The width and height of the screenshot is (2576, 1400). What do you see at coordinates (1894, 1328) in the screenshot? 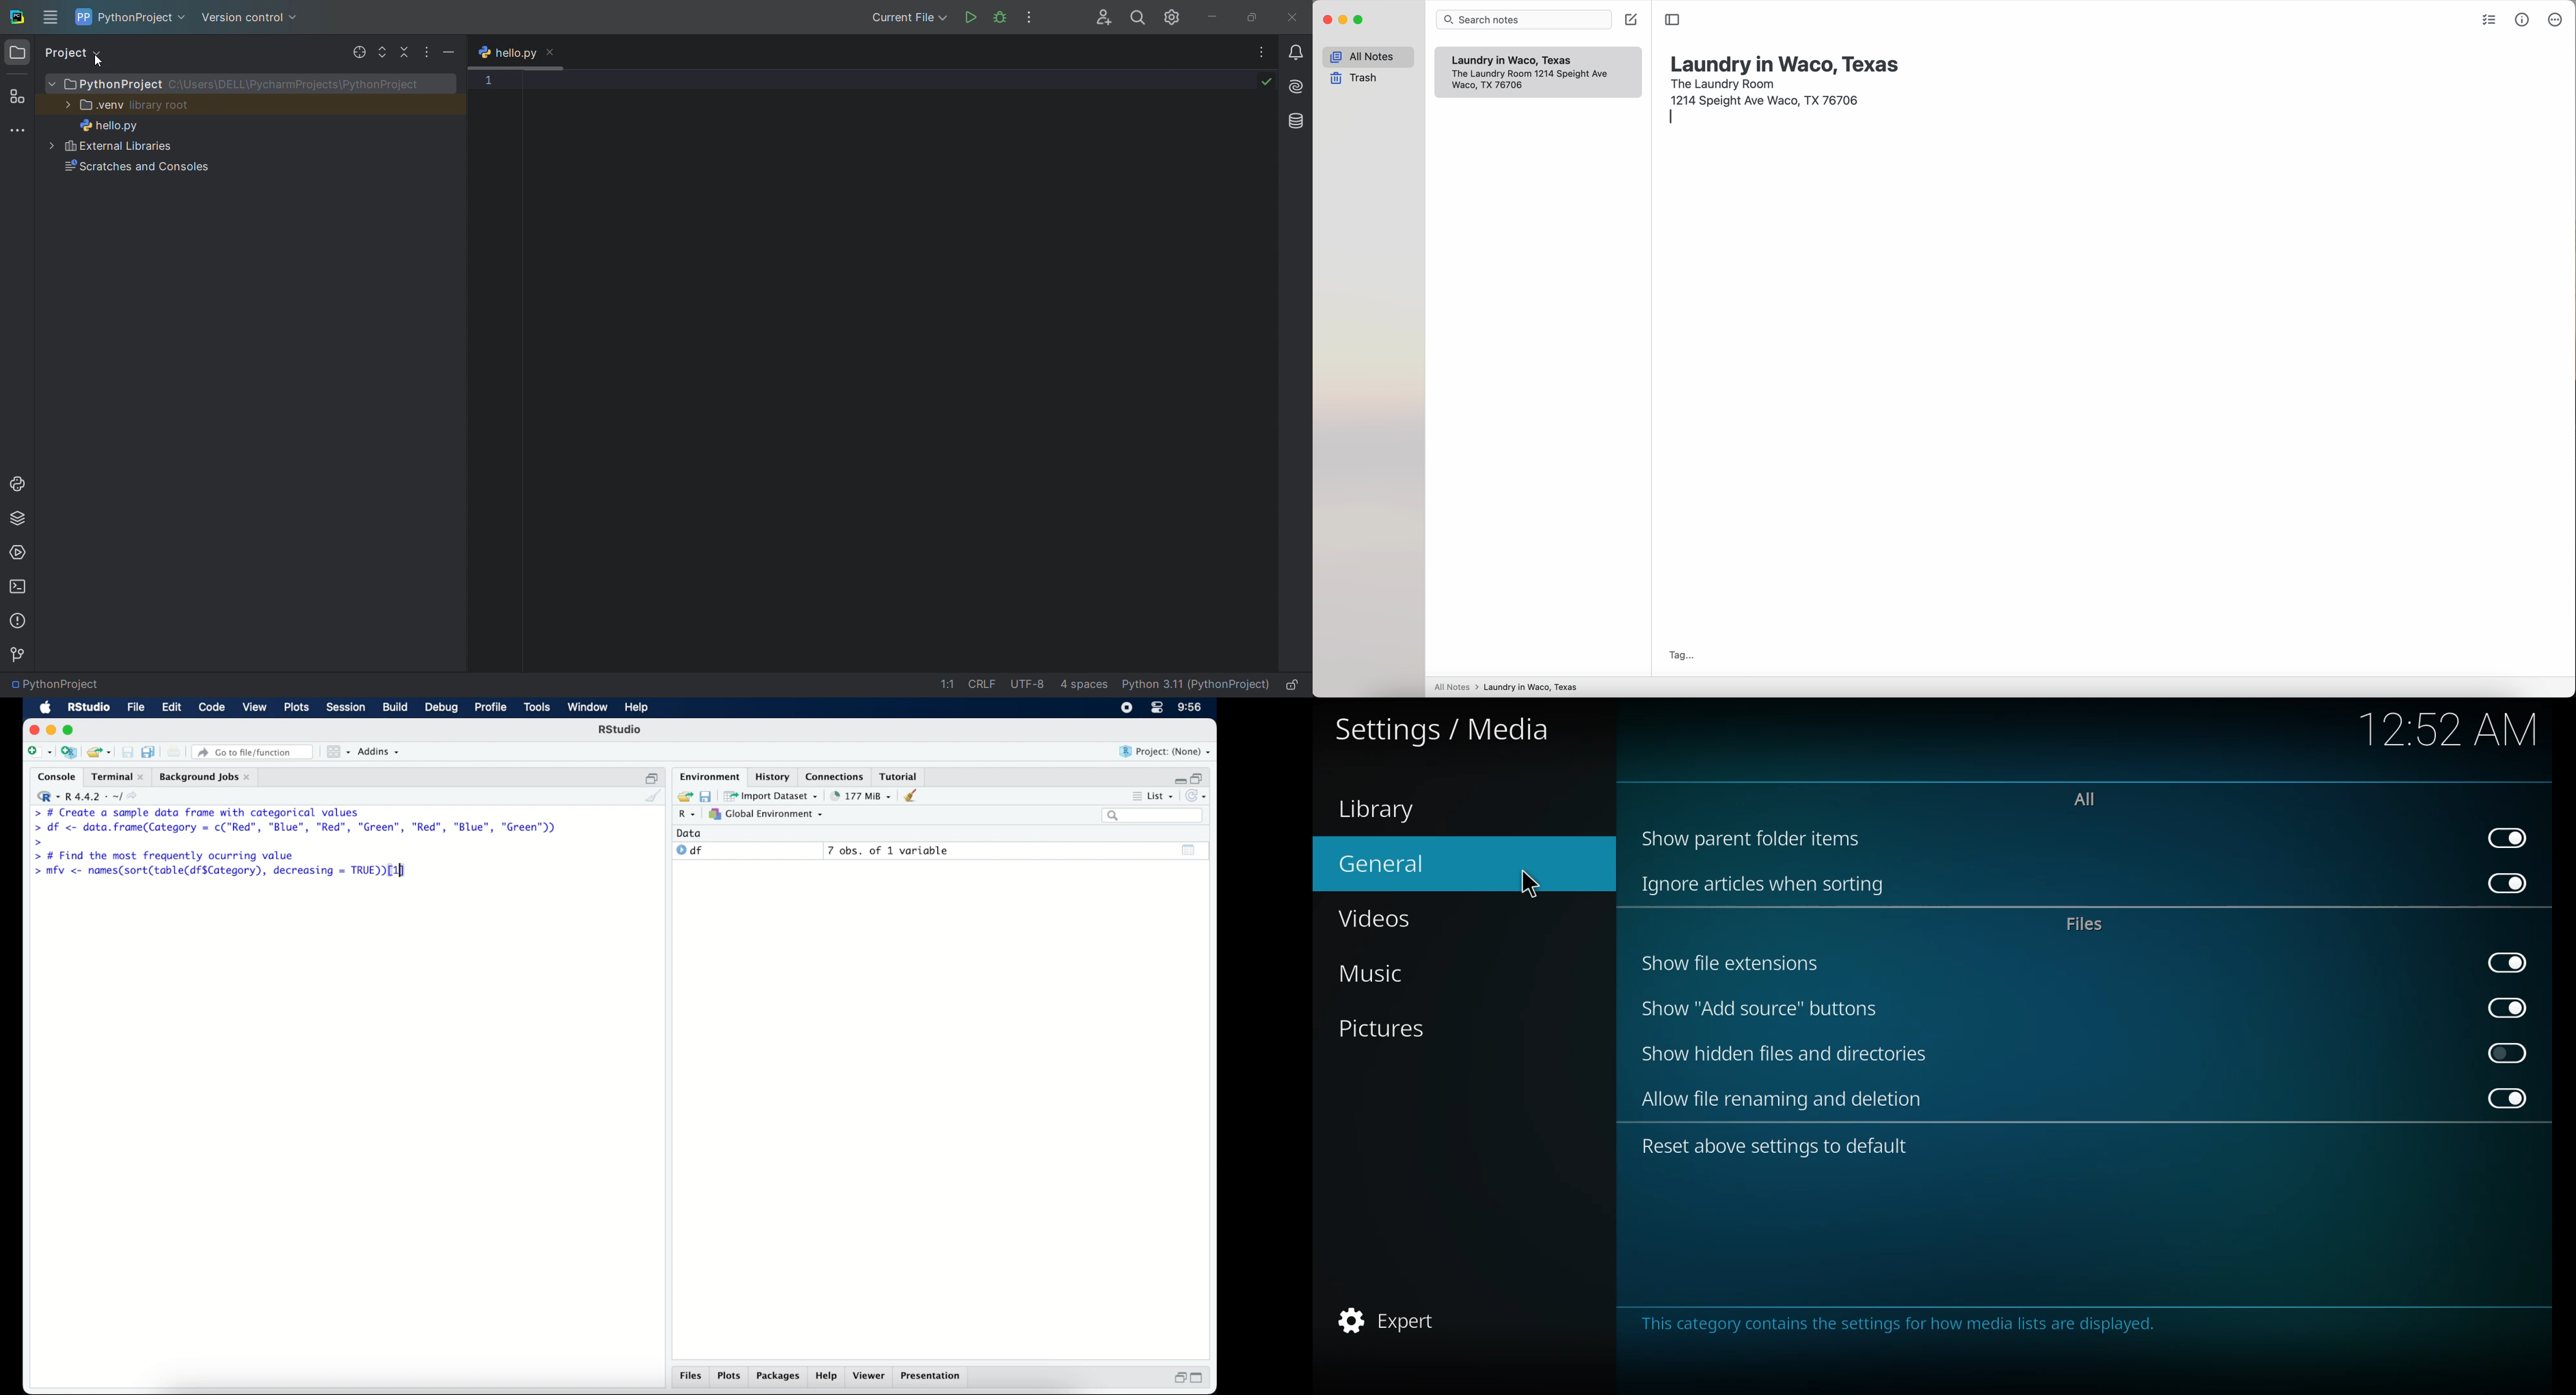
I see `This category contains the settings for how media lists are displayed.` at bounding box center [1894, 1328].